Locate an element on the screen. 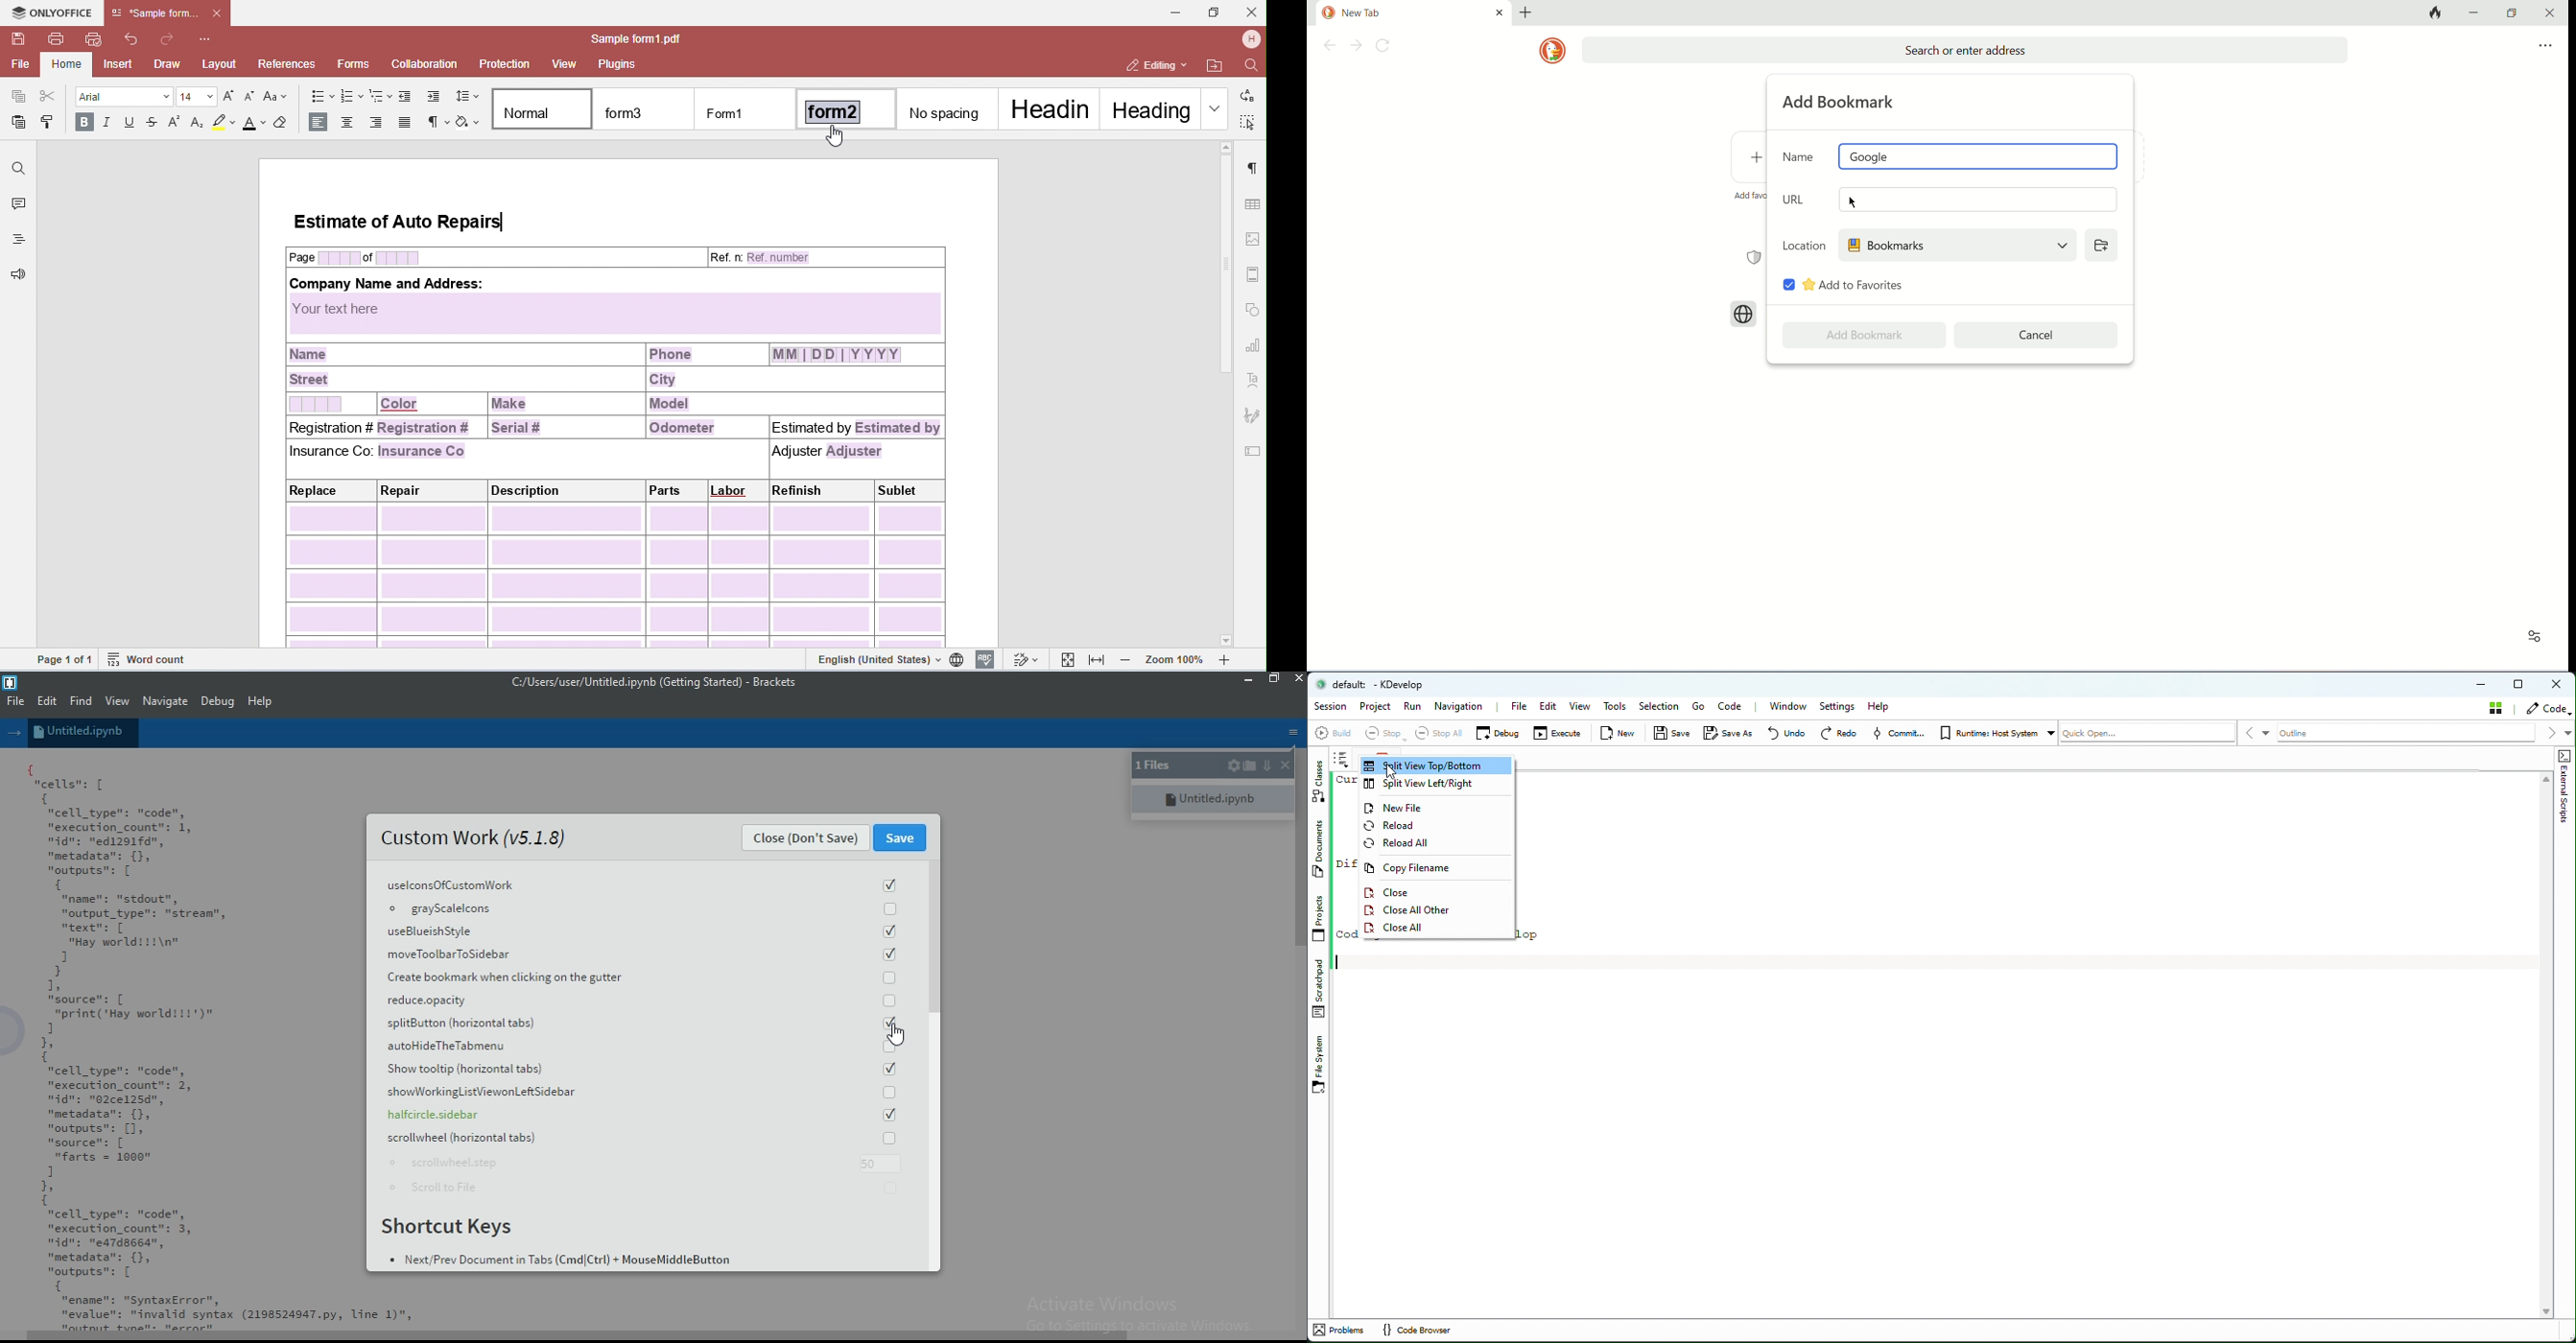 This screenshot has width=2576, height=1344. Undo is located at coordinates (1787, 735).